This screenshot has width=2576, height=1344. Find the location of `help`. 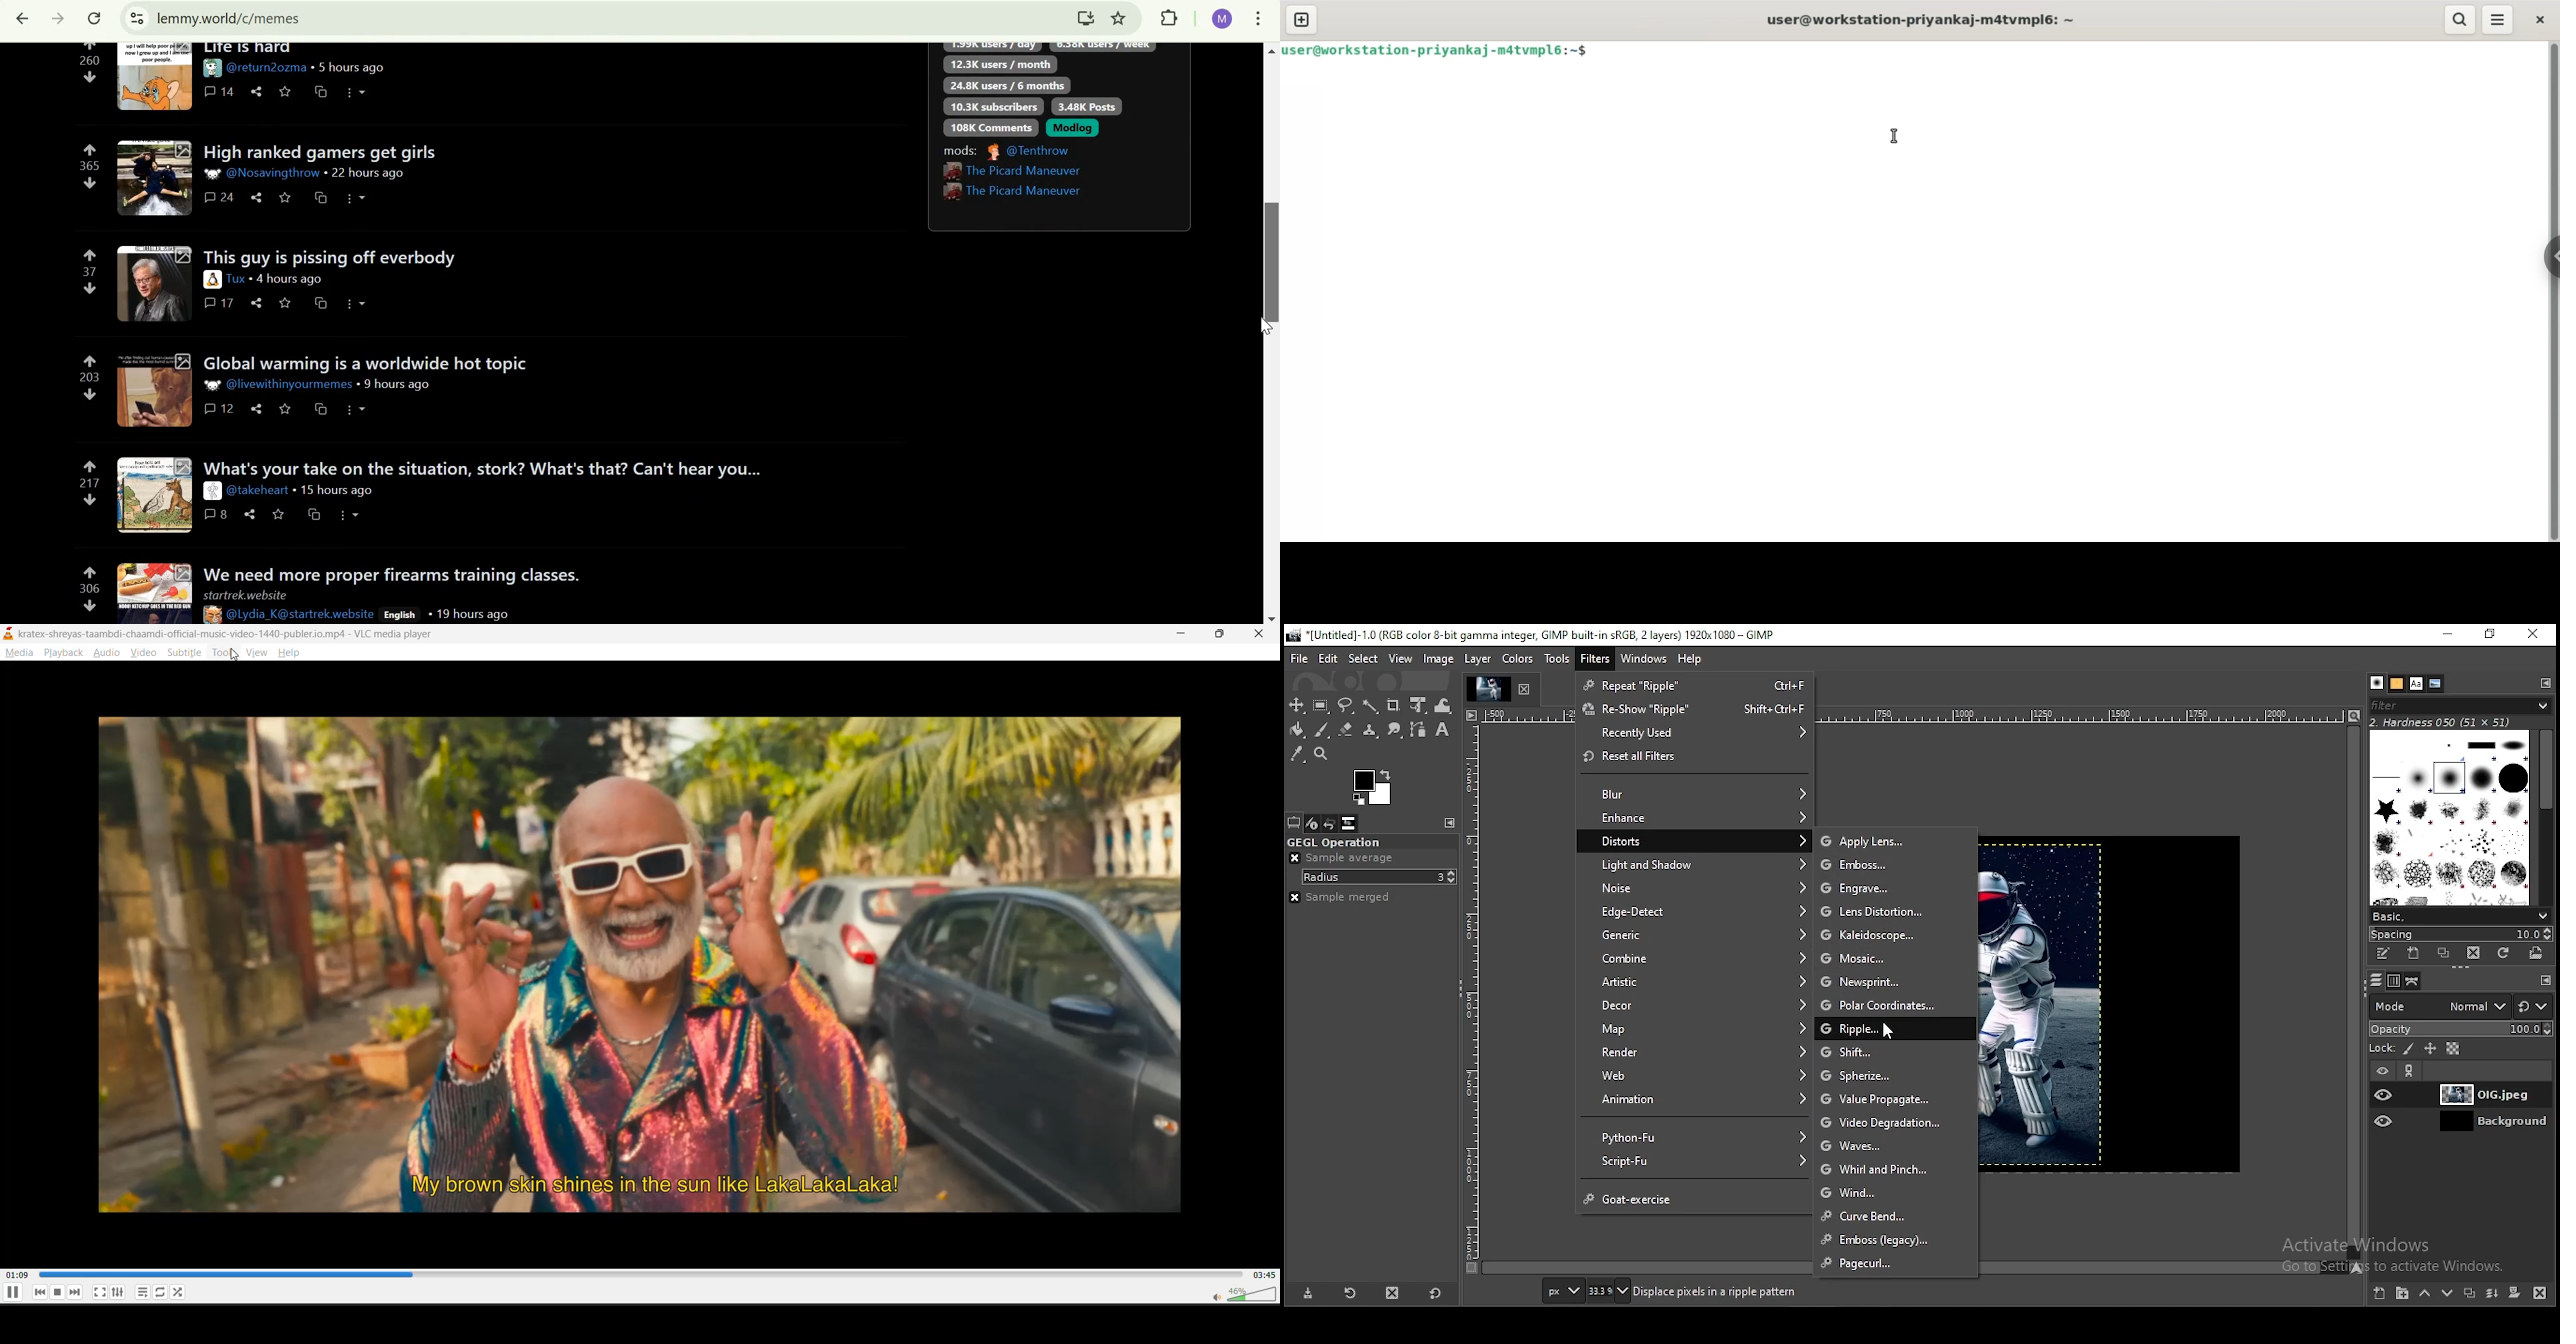

help is located at coordinates (292, 653).